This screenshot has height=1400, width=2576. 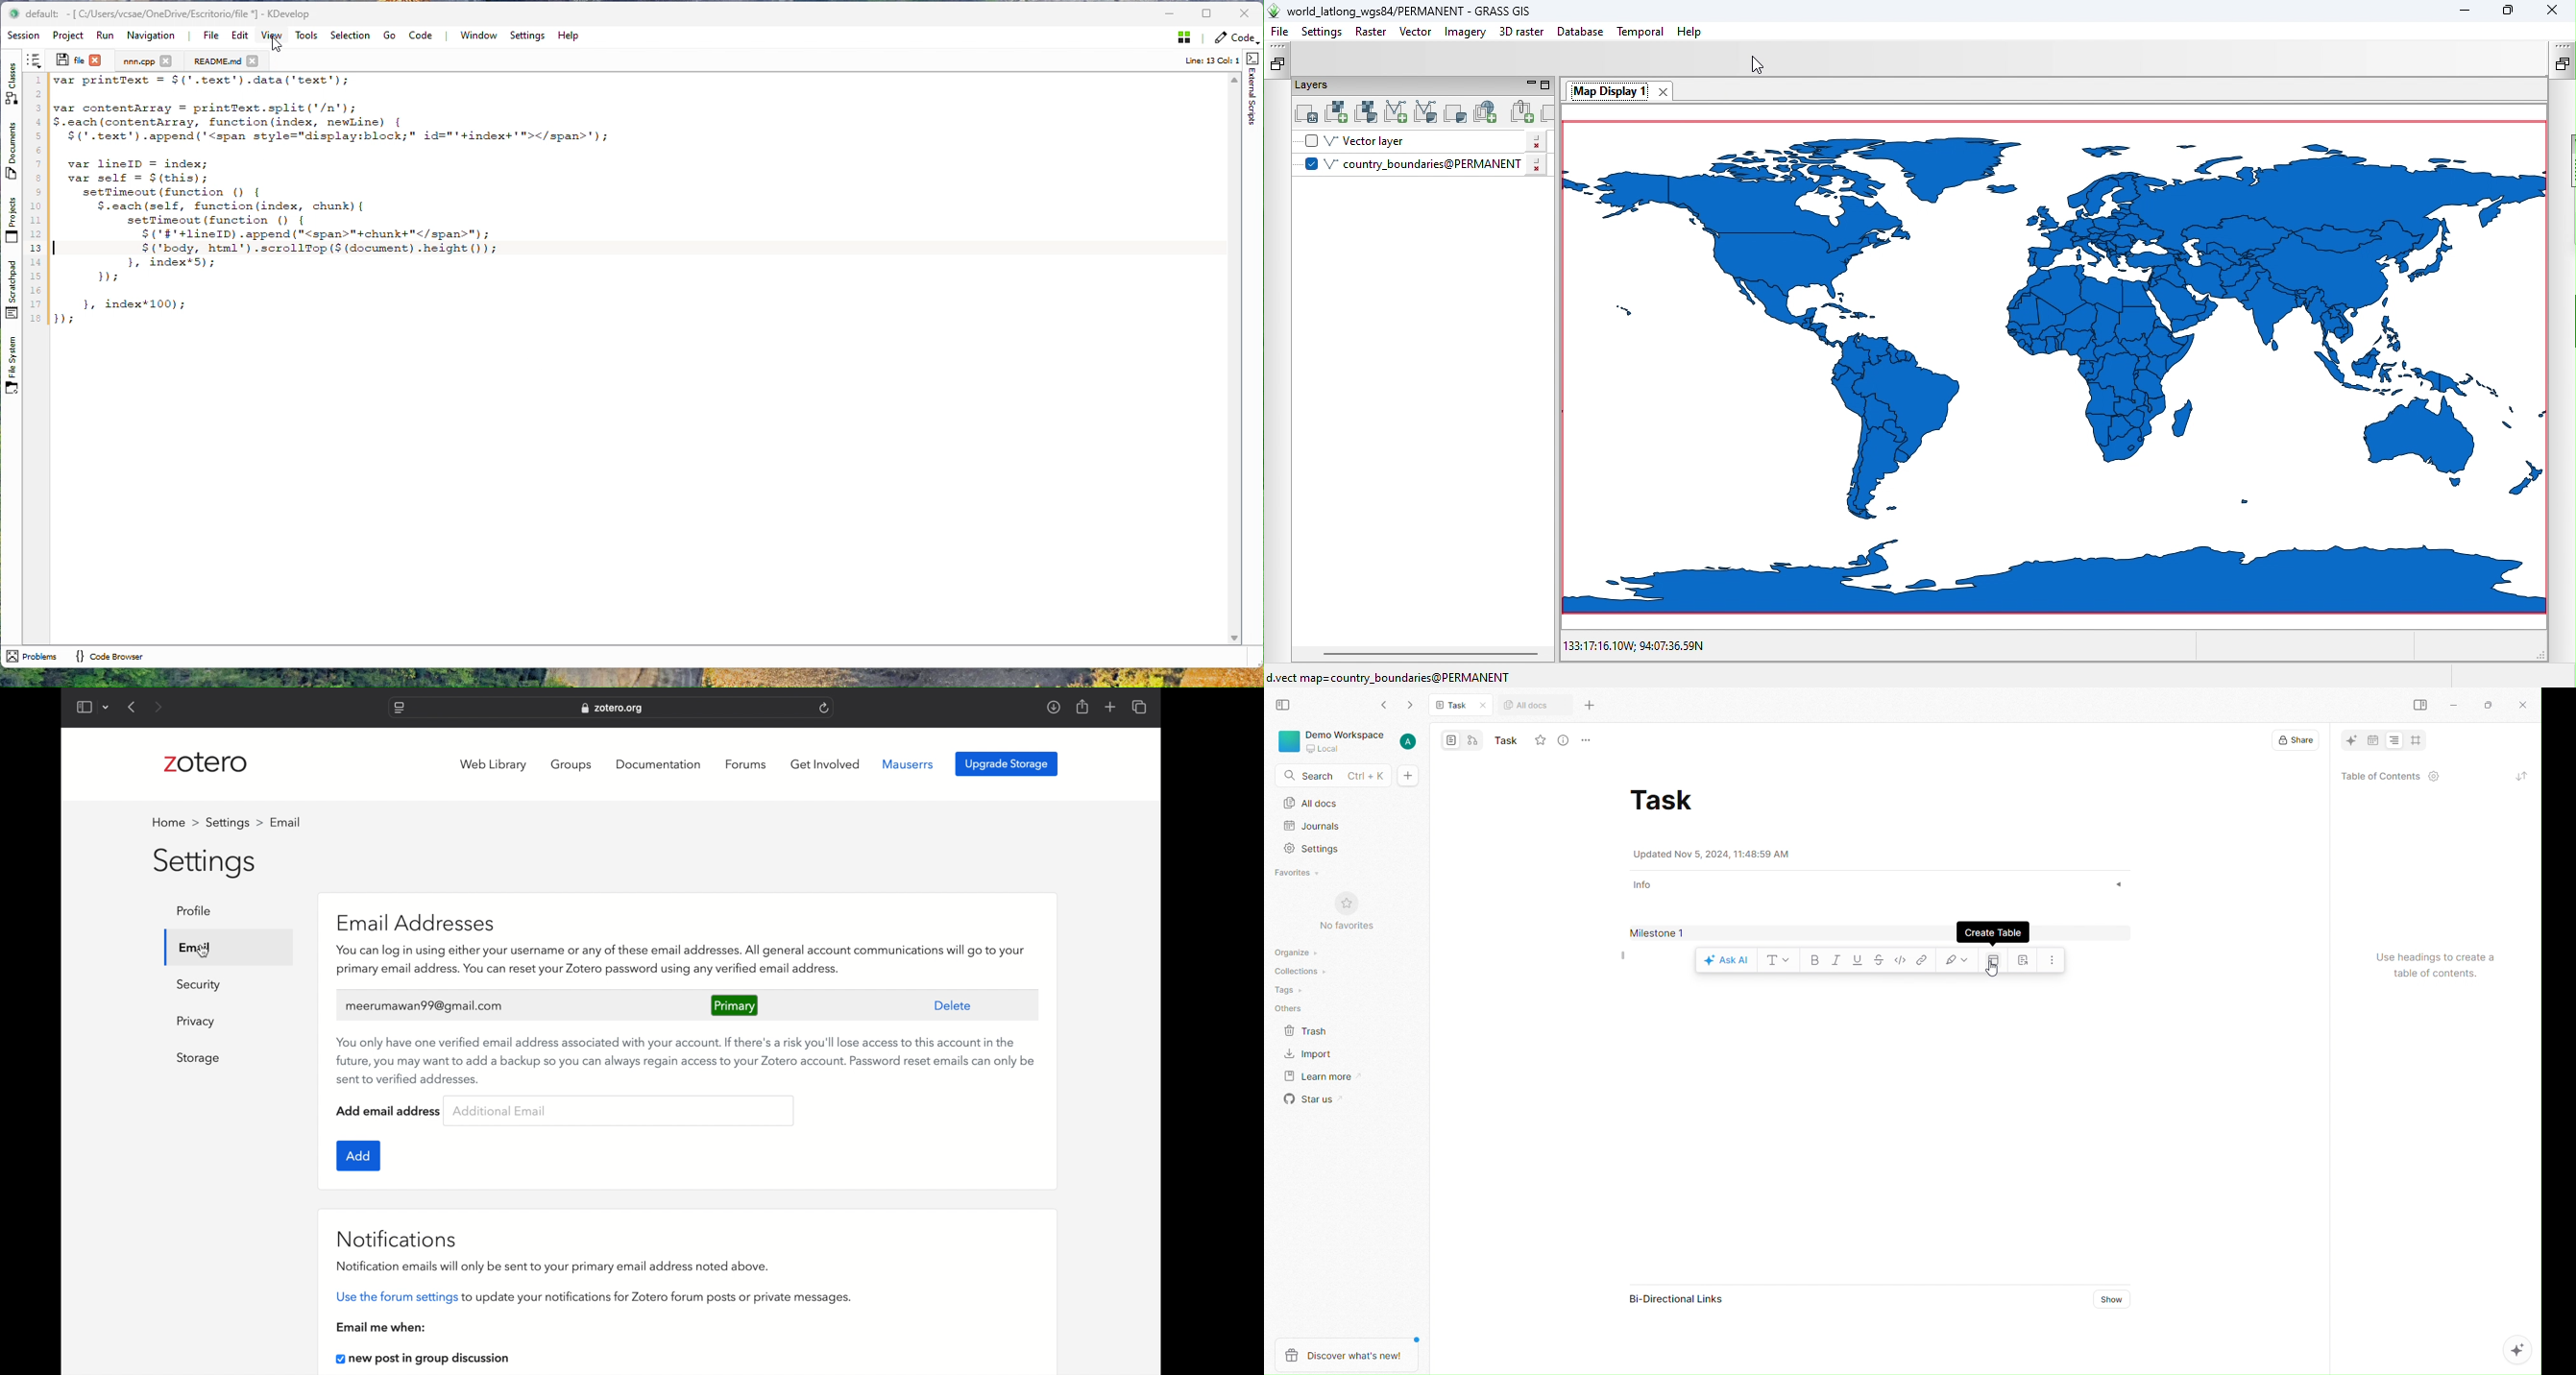 I want to click on profile, so click(x=287, y=822).